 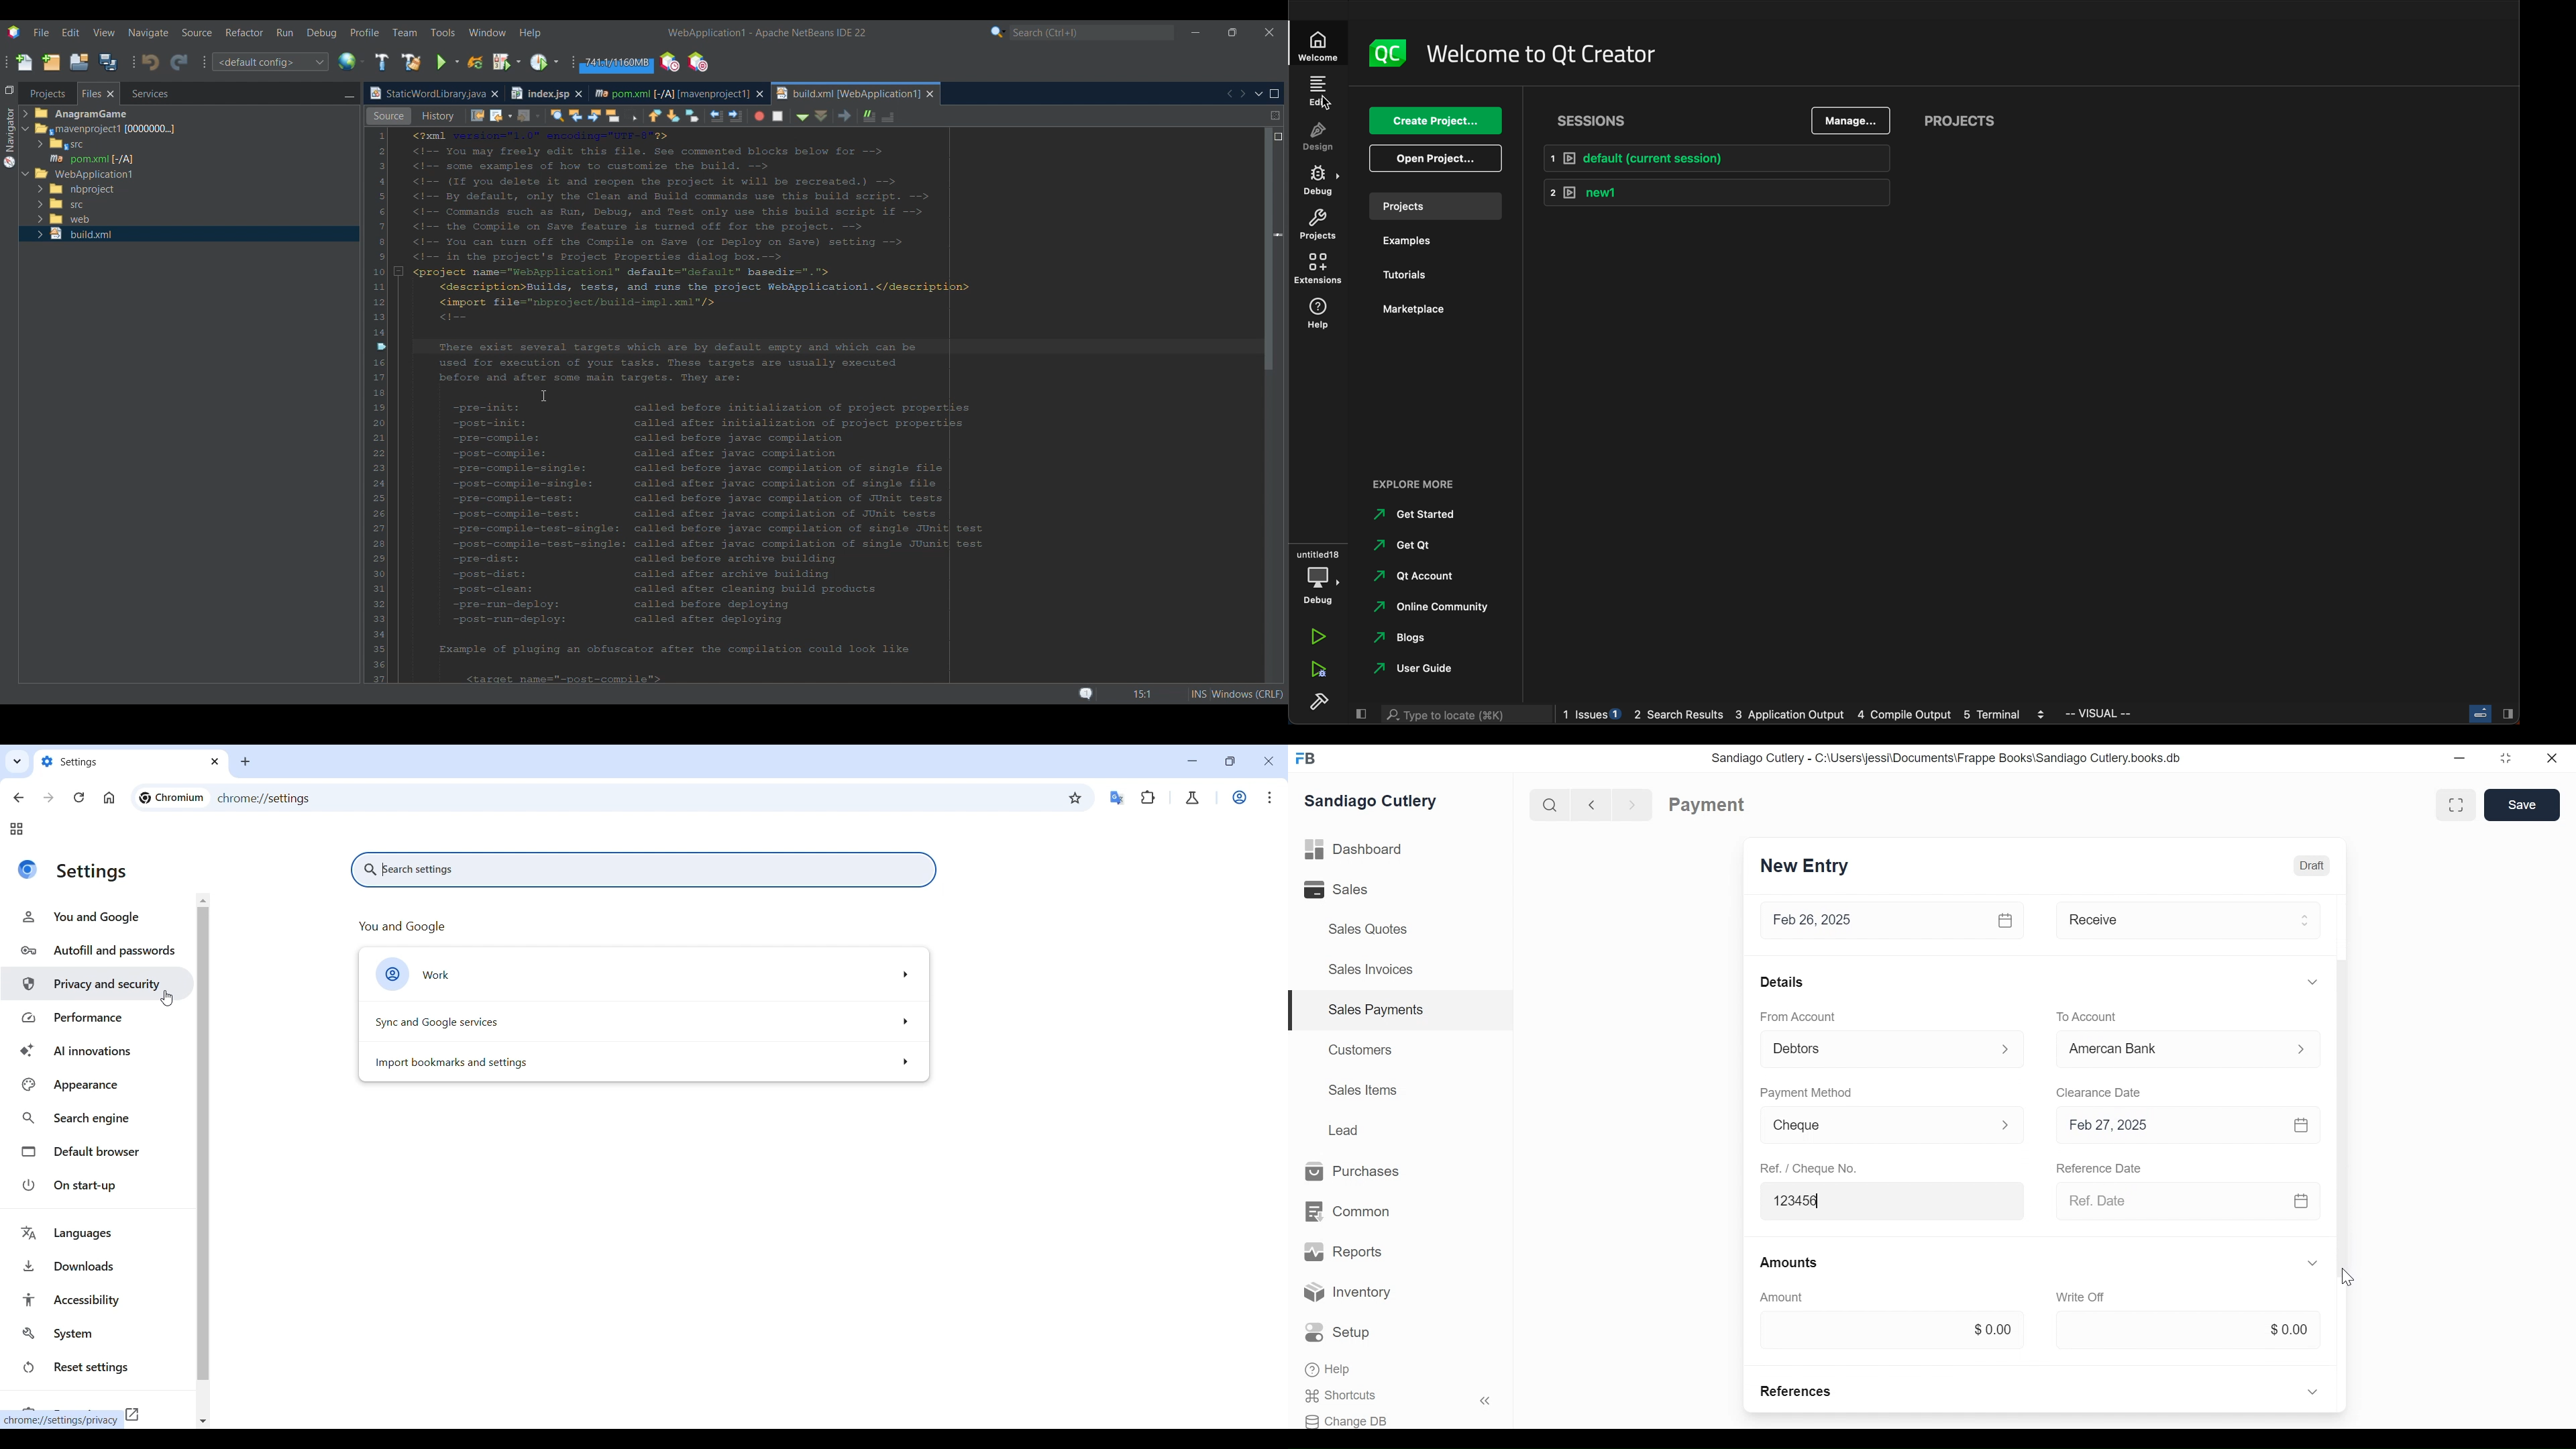 What do you see at coordinates (1349, 1396) in the screenshot?
I see `Shortcuts` at bounding box center [1349, 1396].